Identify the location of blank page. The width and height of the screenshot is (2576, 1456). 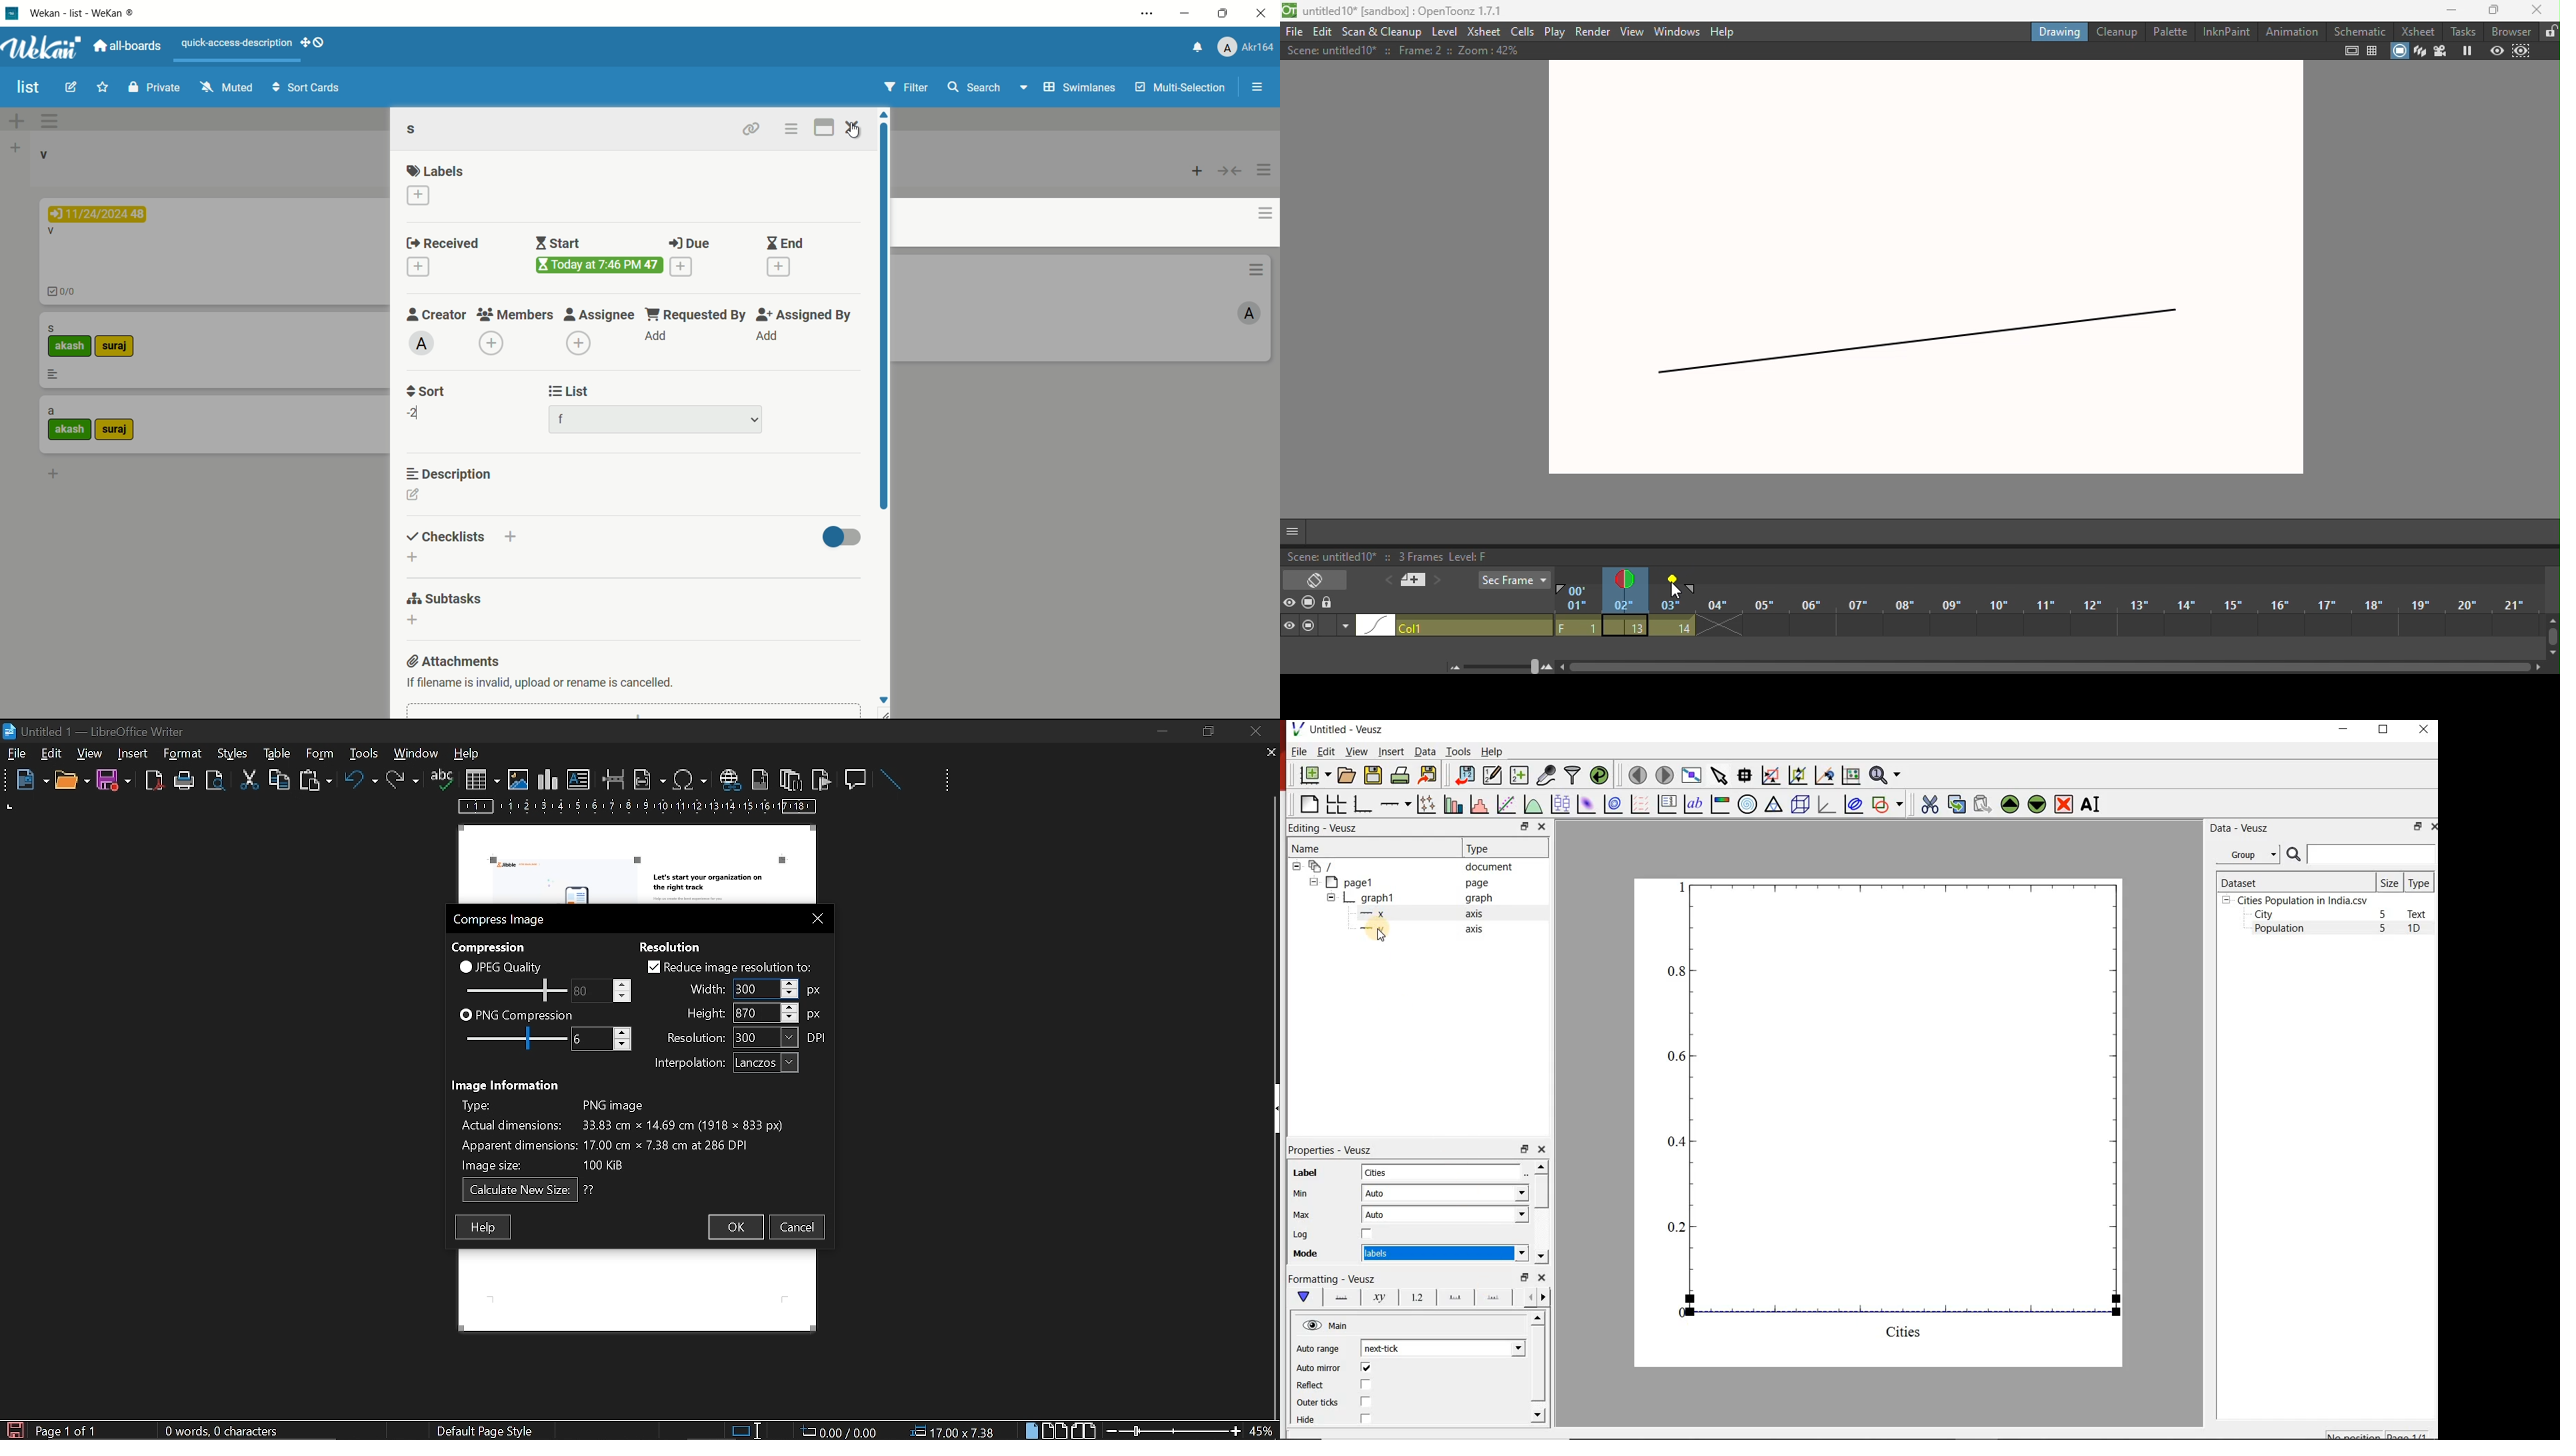
(1308, 805).